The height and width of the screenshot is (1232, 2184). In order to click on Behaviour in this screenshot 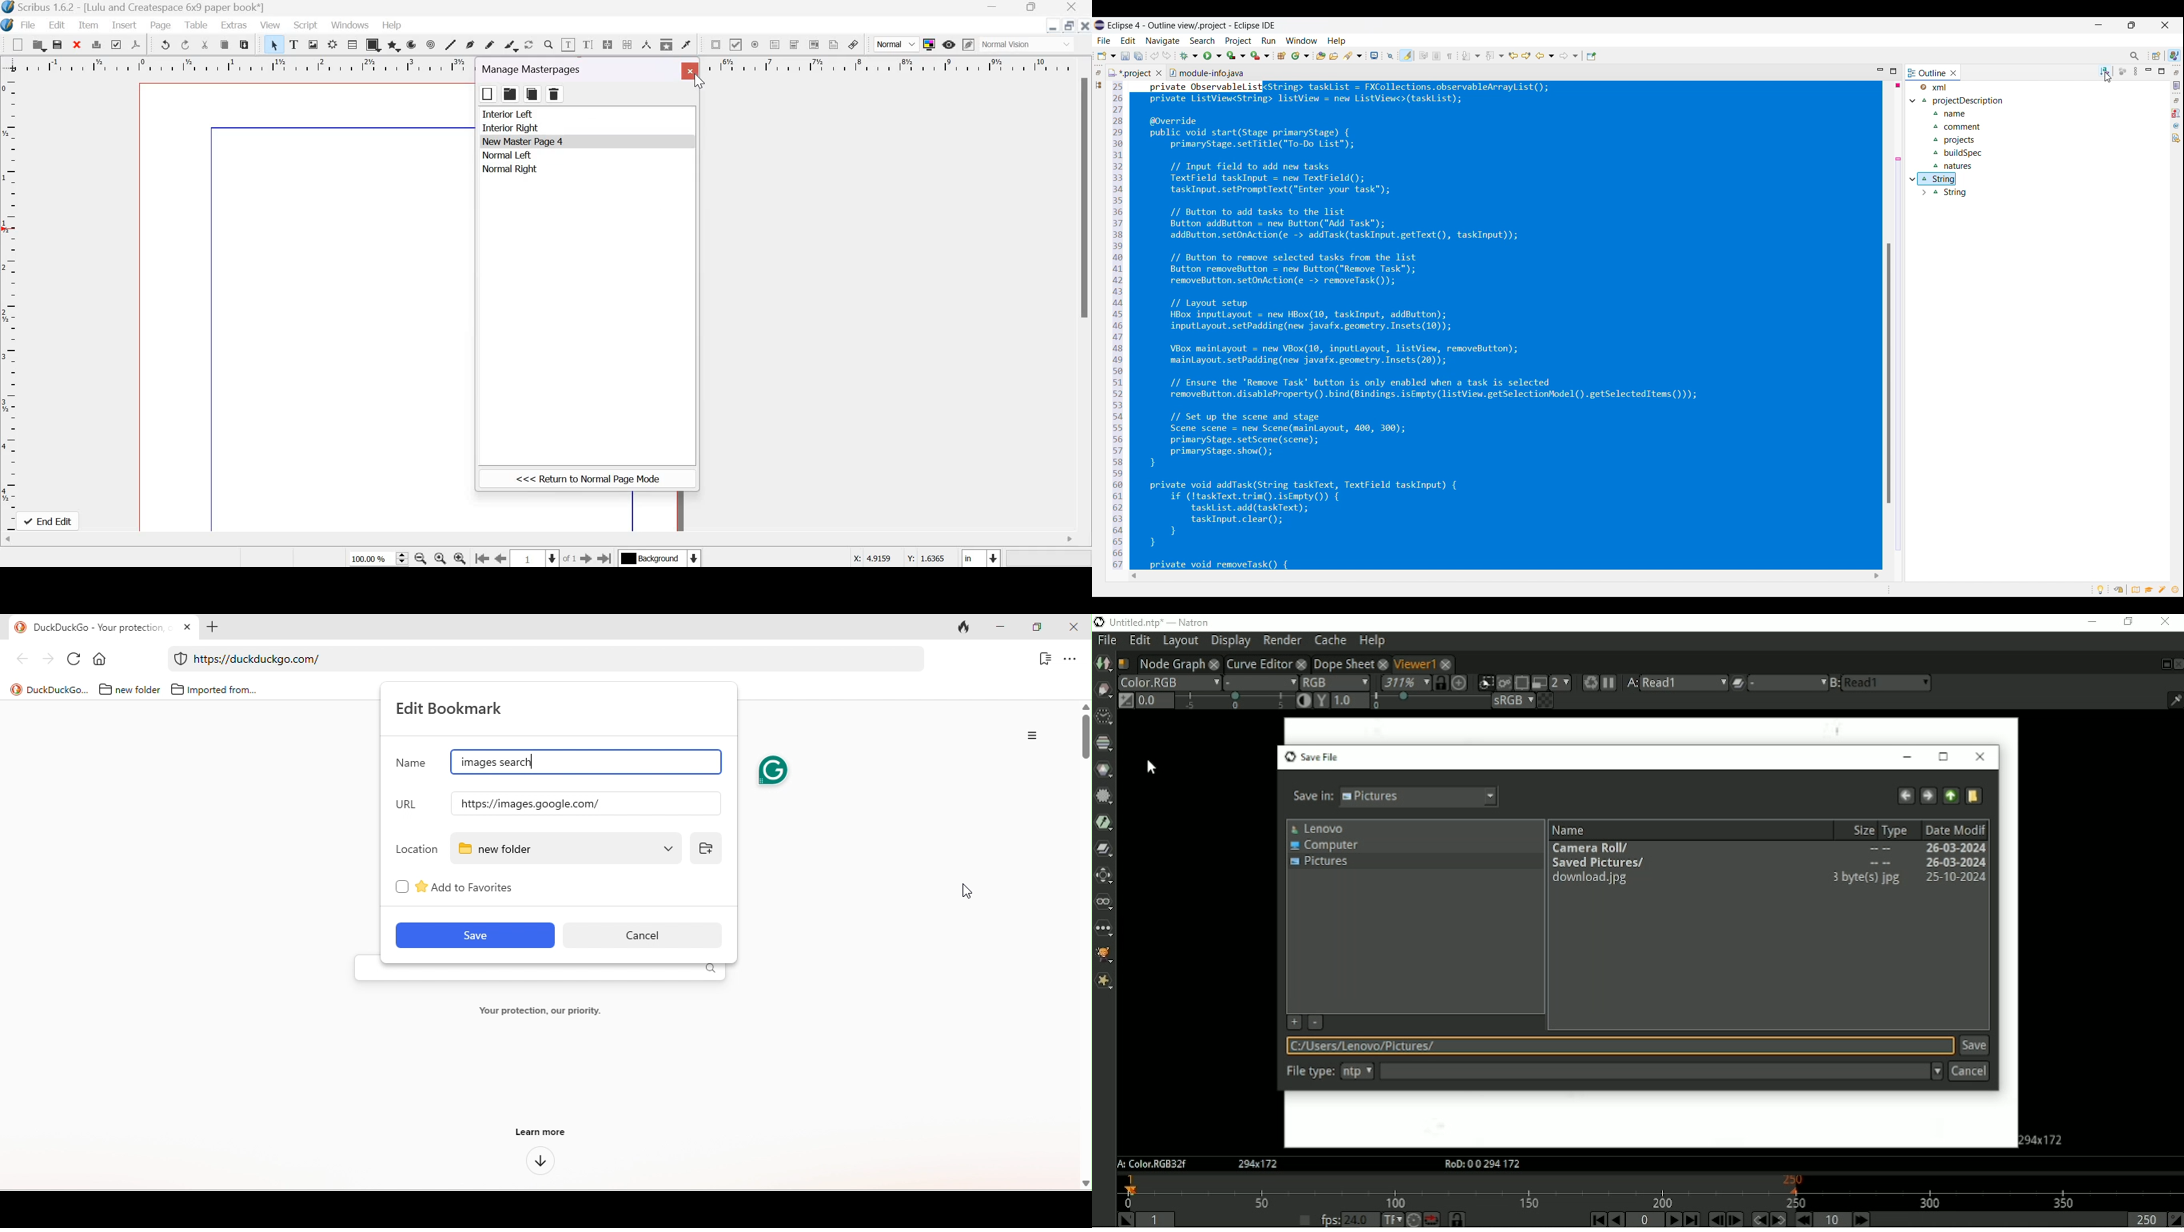, I will do `click(1432, 1219)`.